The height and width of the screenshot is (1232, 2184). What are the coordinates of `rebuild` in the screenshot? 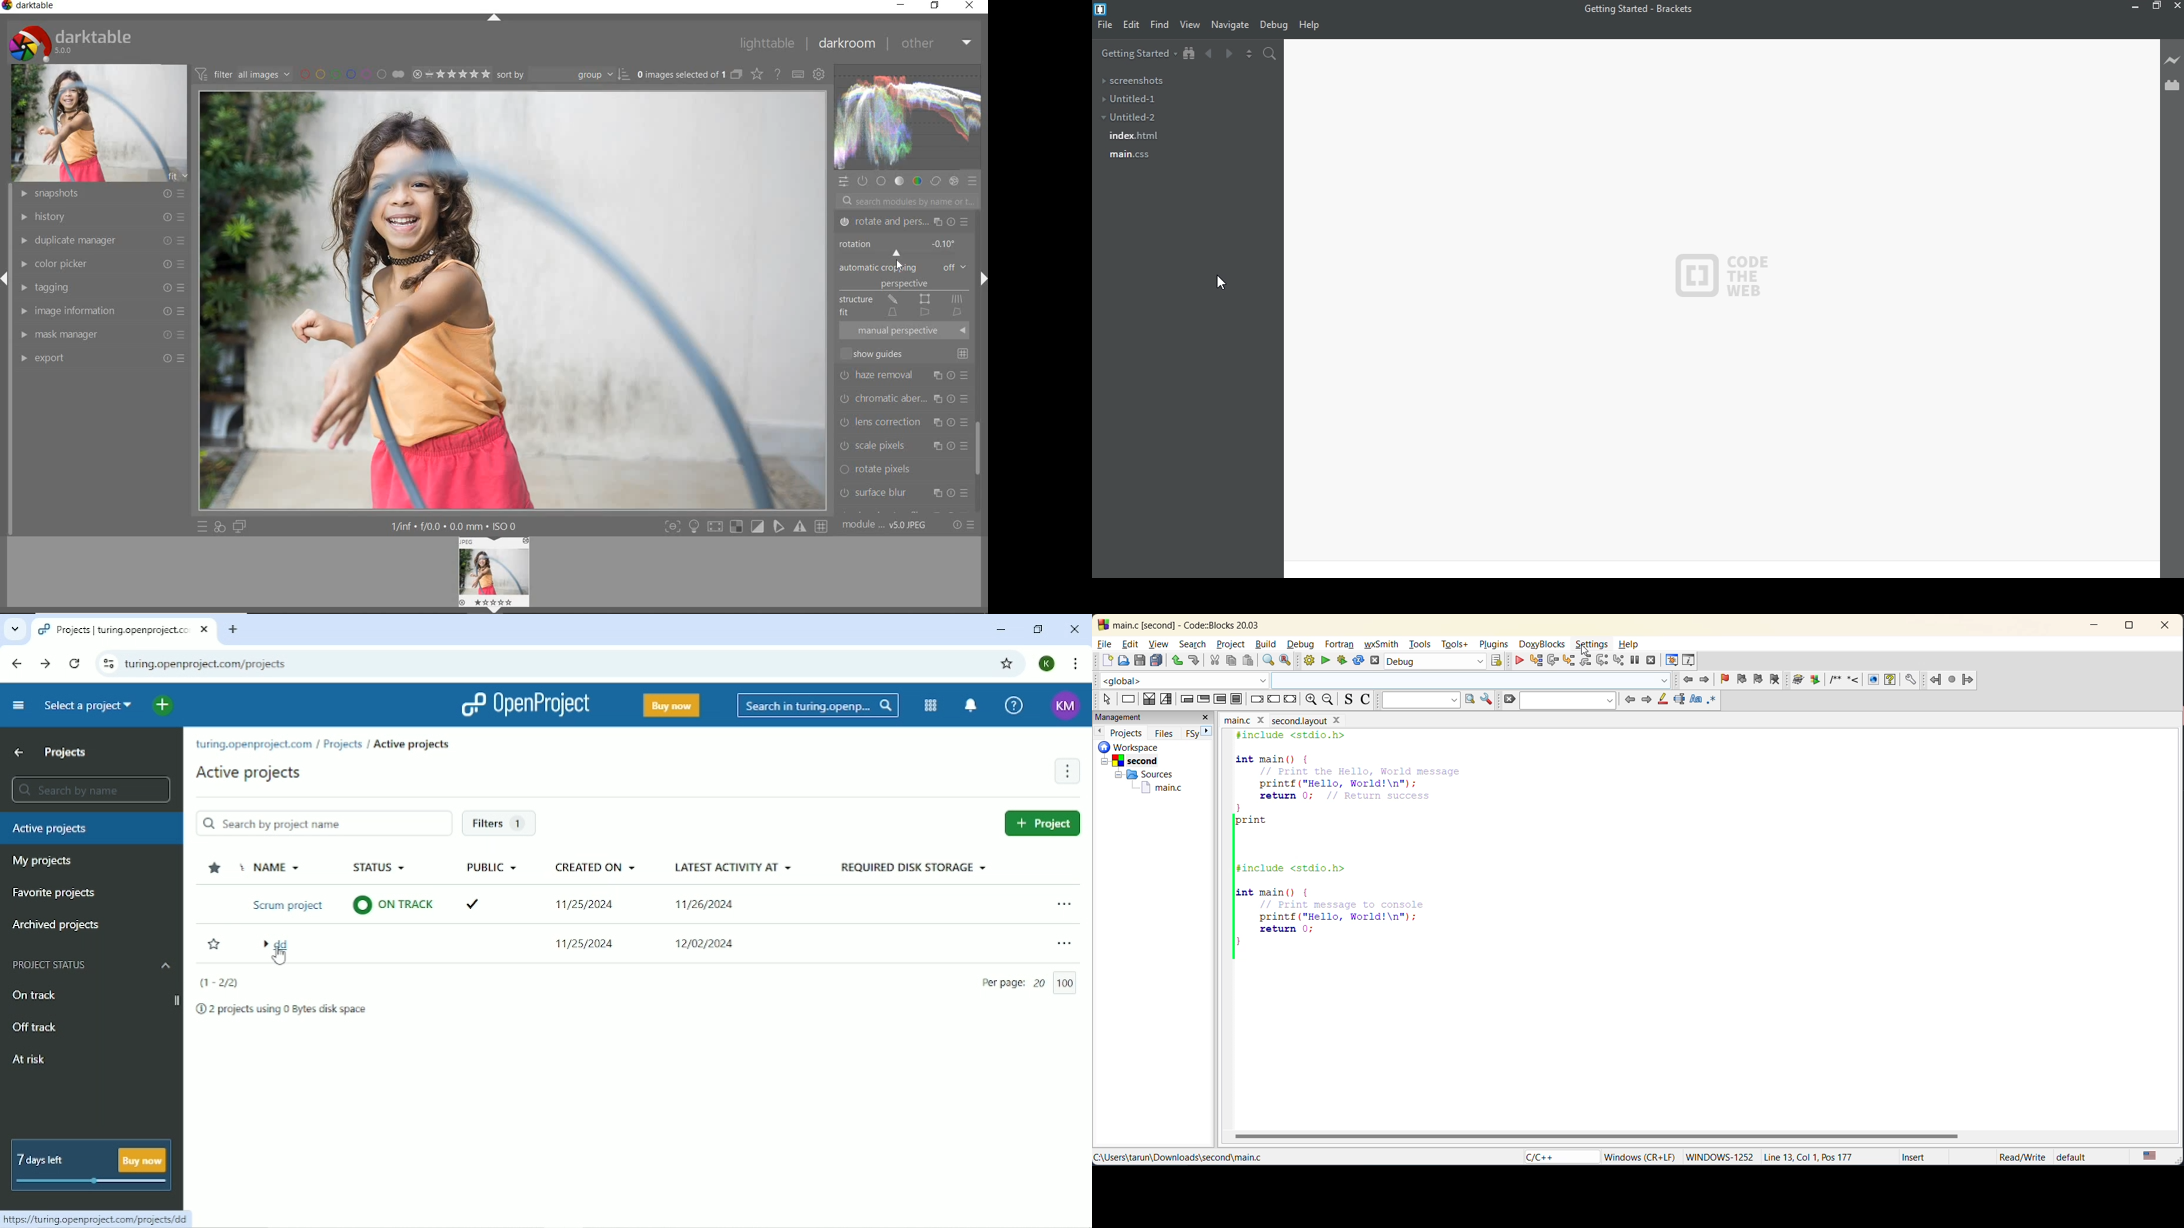 It's located at (1360, 661).